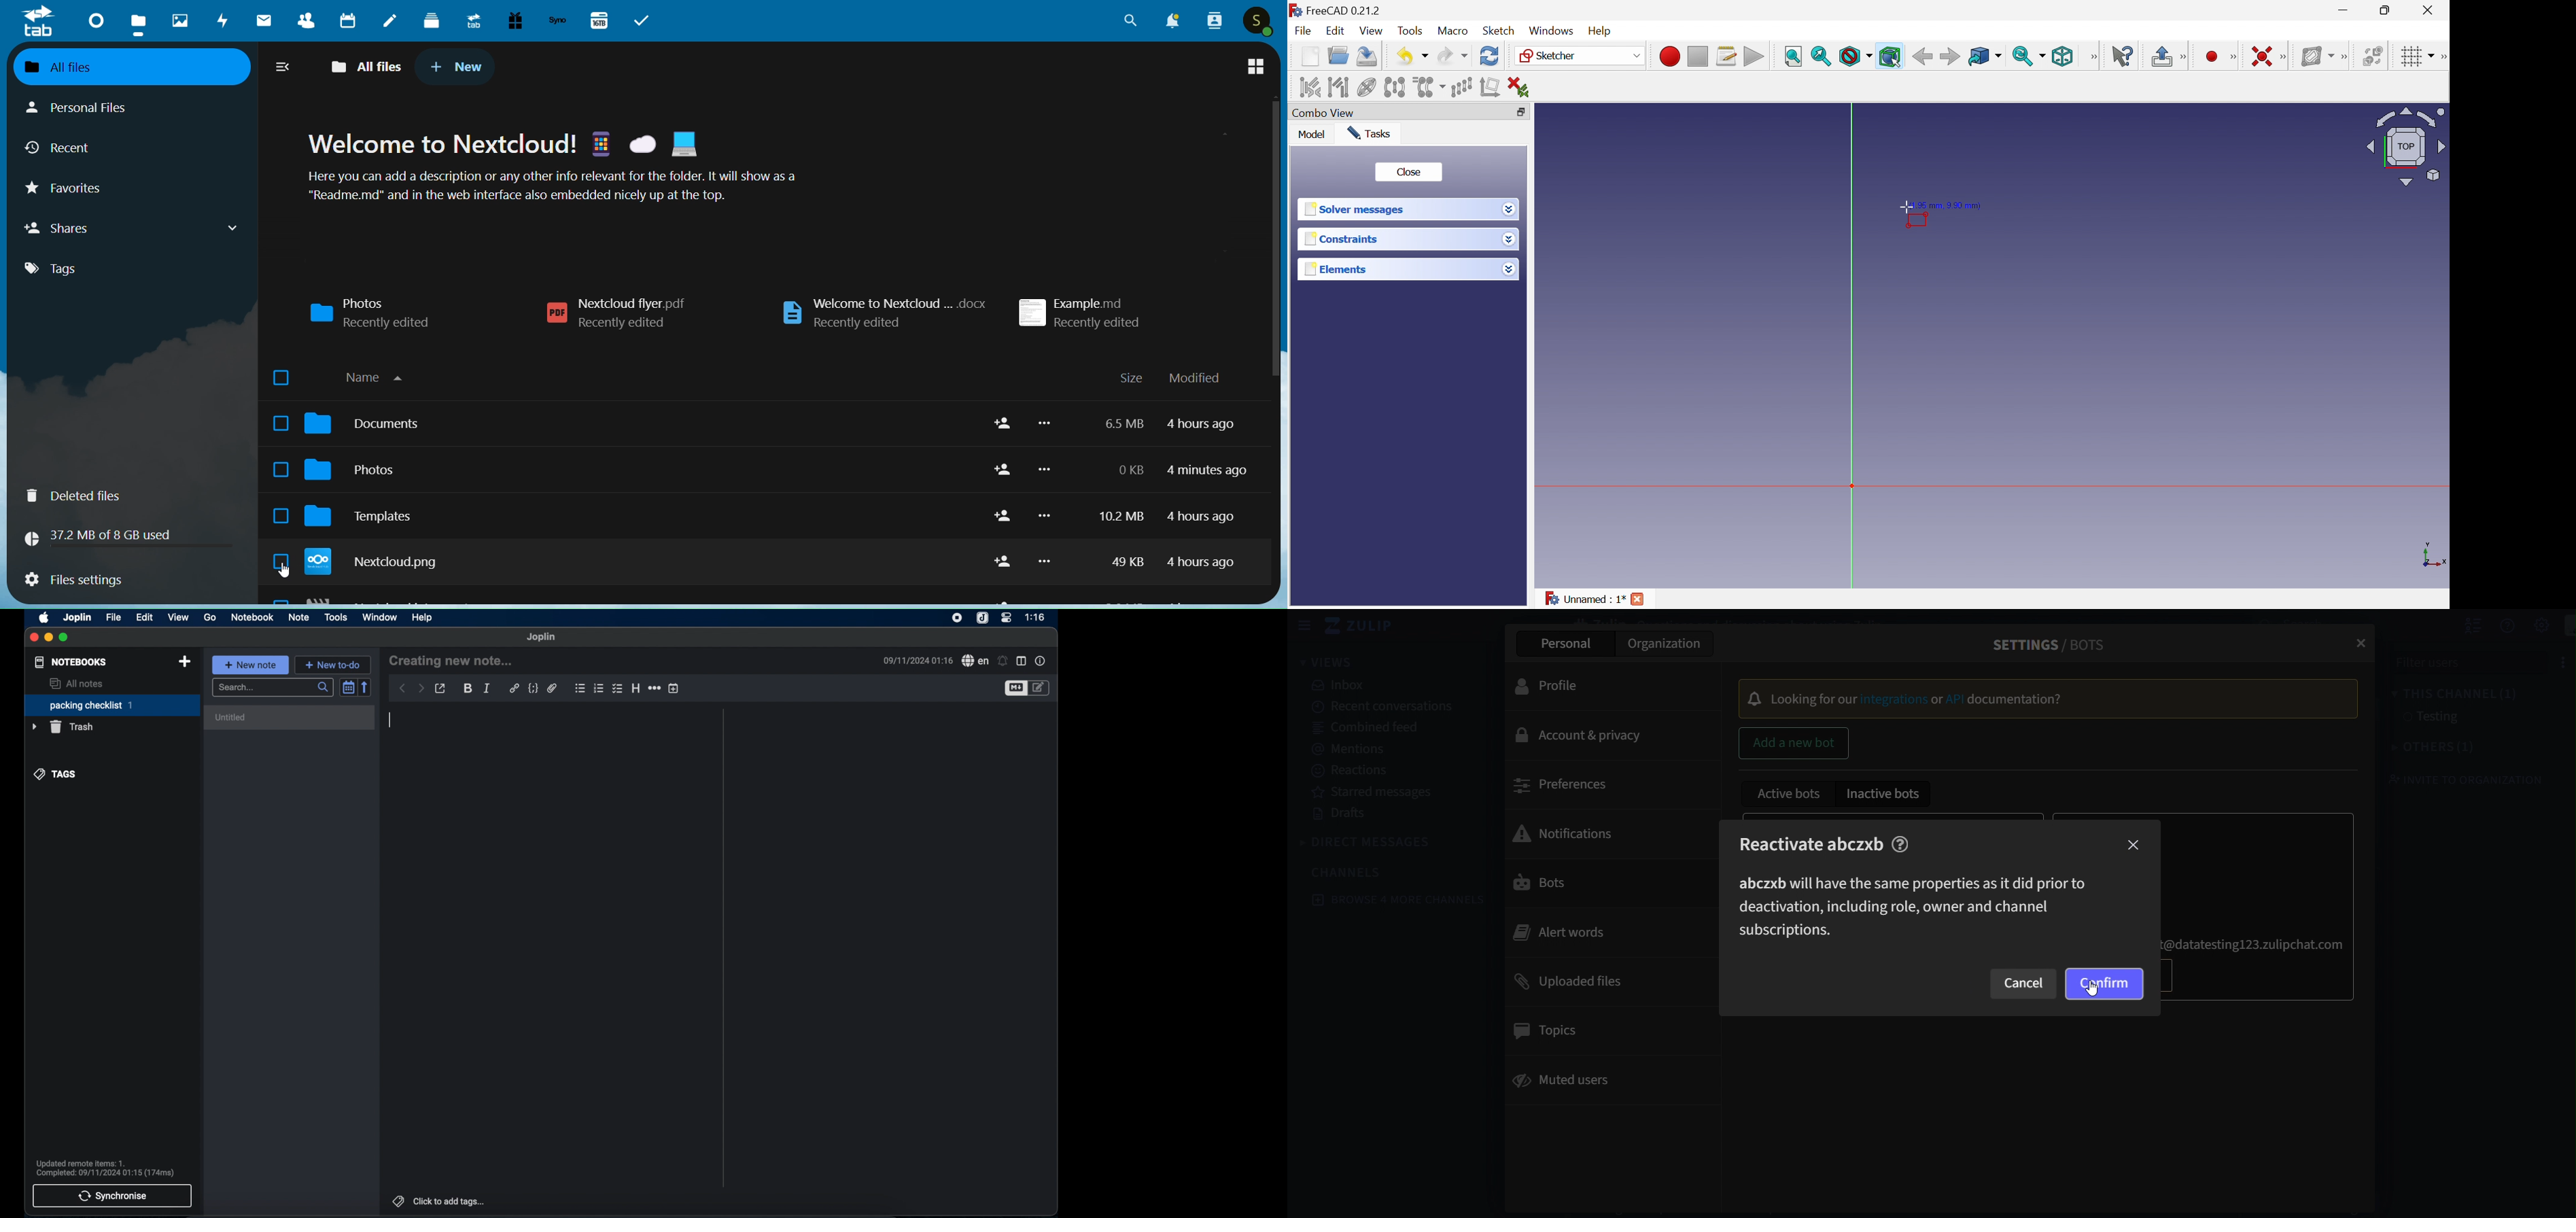 The image size is (2576, 1232). Describe the element at coordinates (1004, 423) in the screenshot. I see `Add` at that location.